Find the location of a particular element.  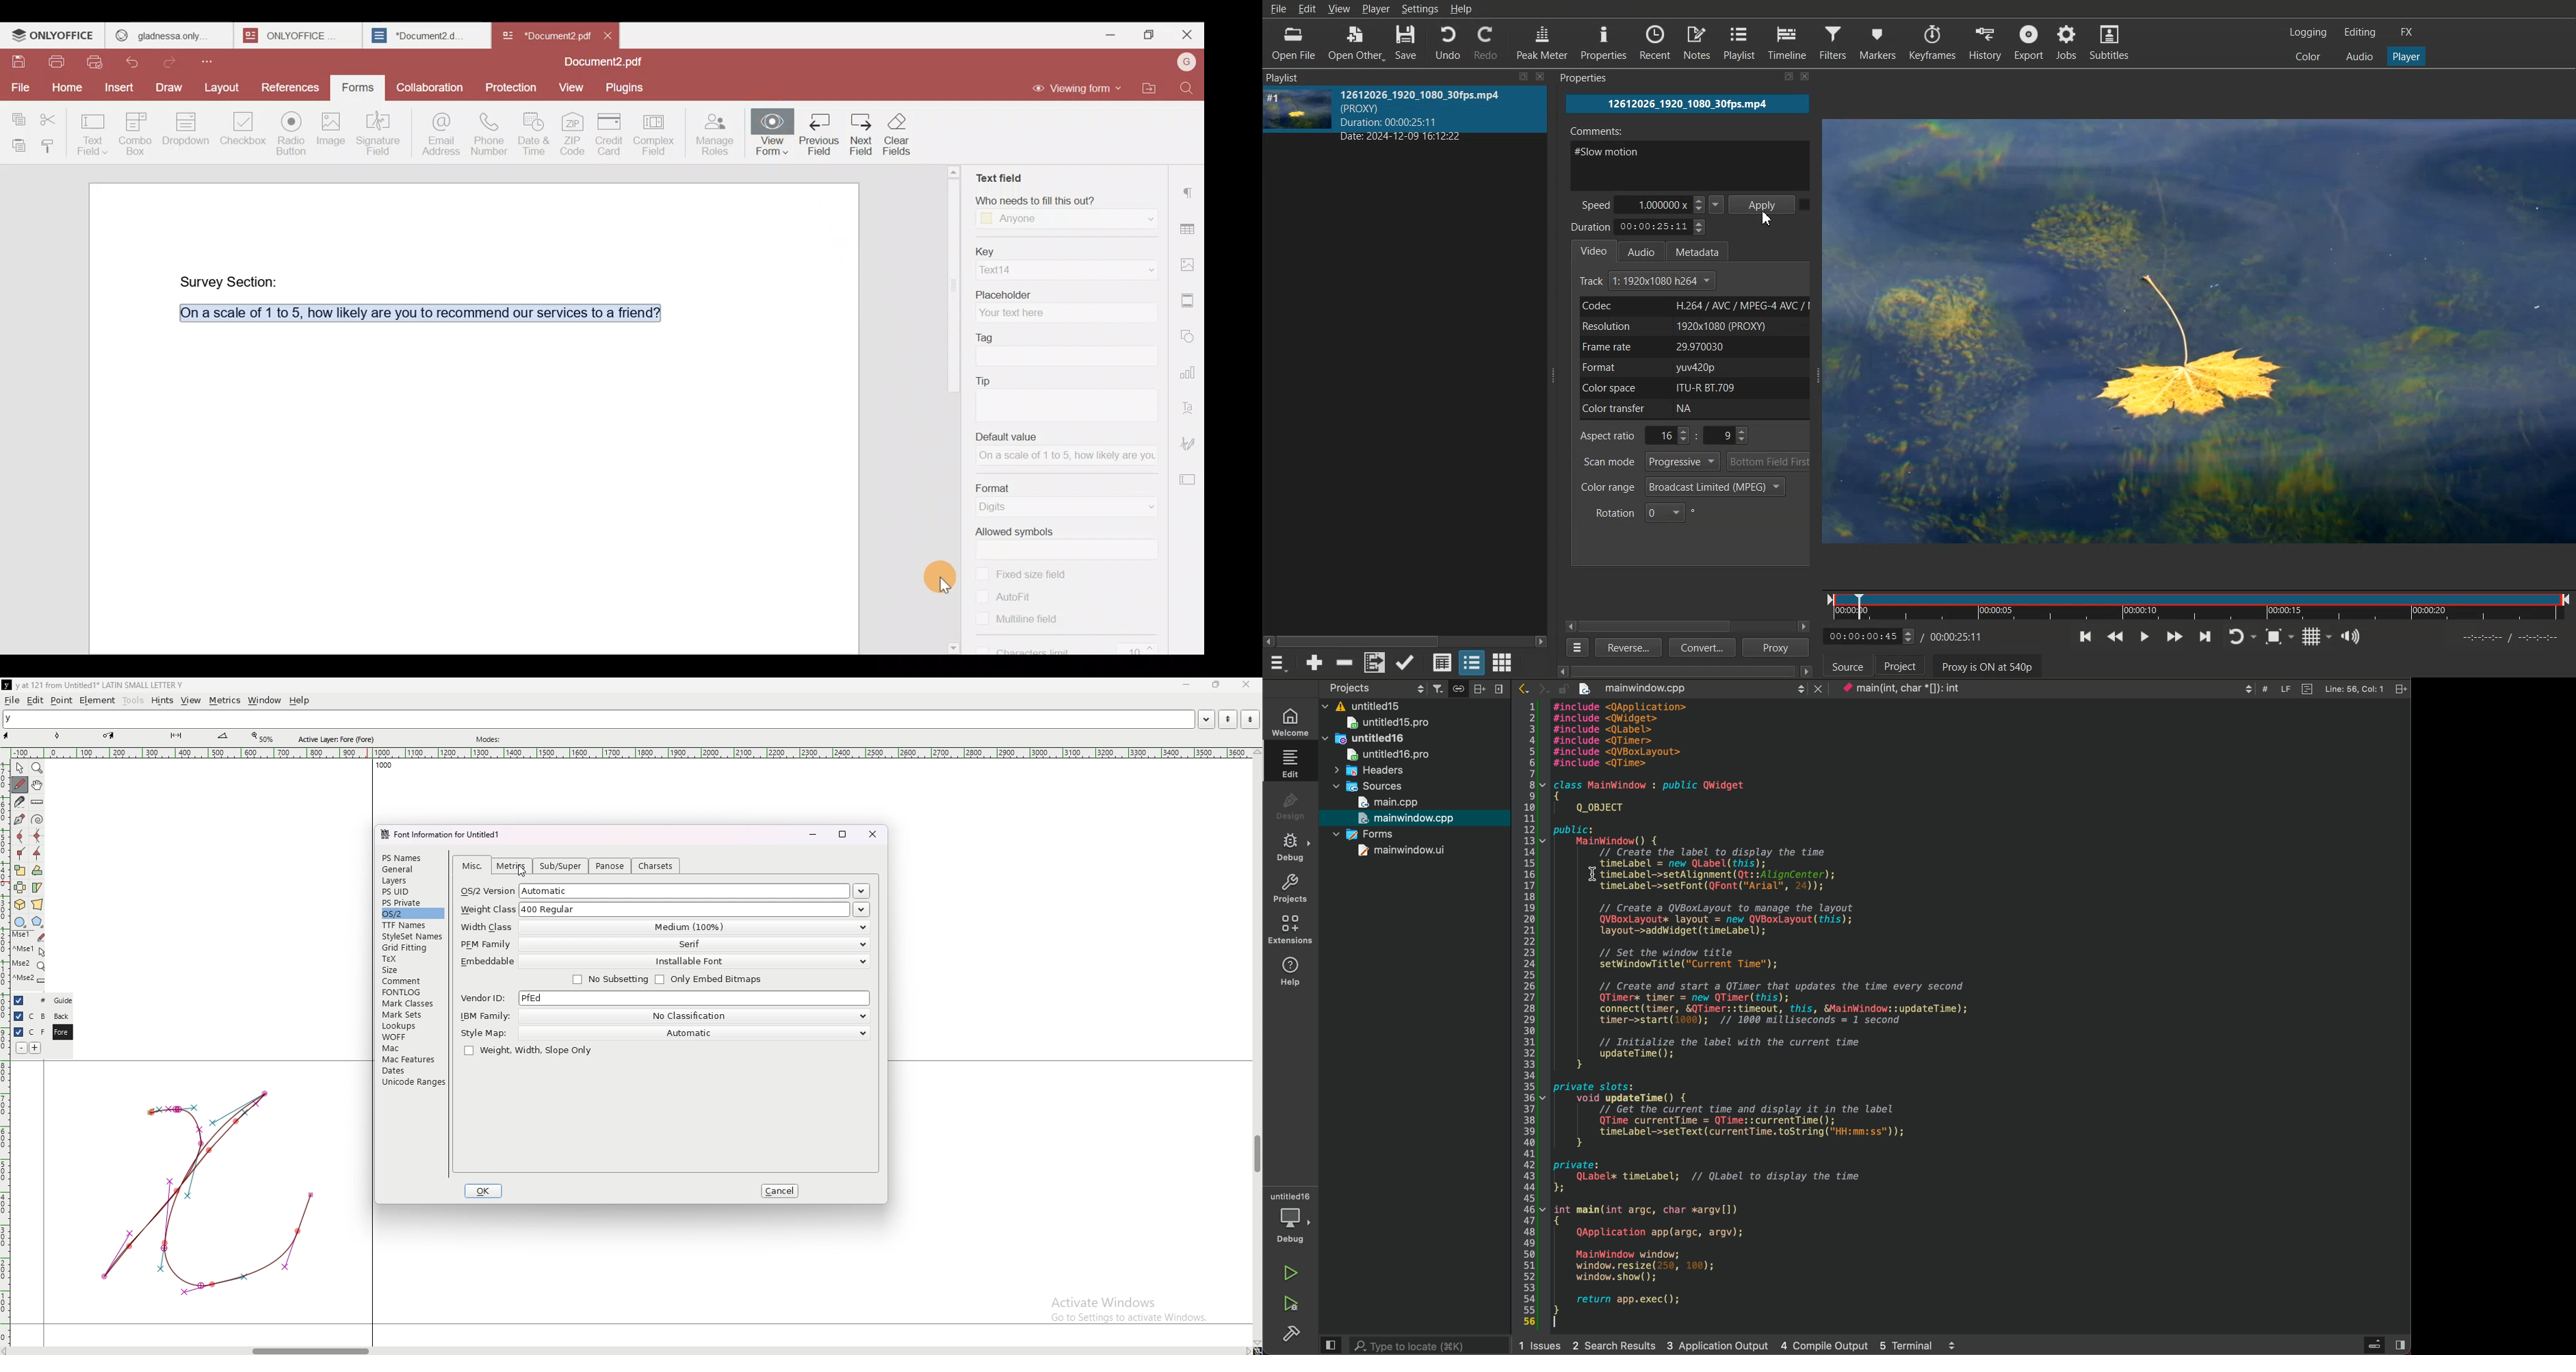

Account name is located at coordinates (1186, 62).